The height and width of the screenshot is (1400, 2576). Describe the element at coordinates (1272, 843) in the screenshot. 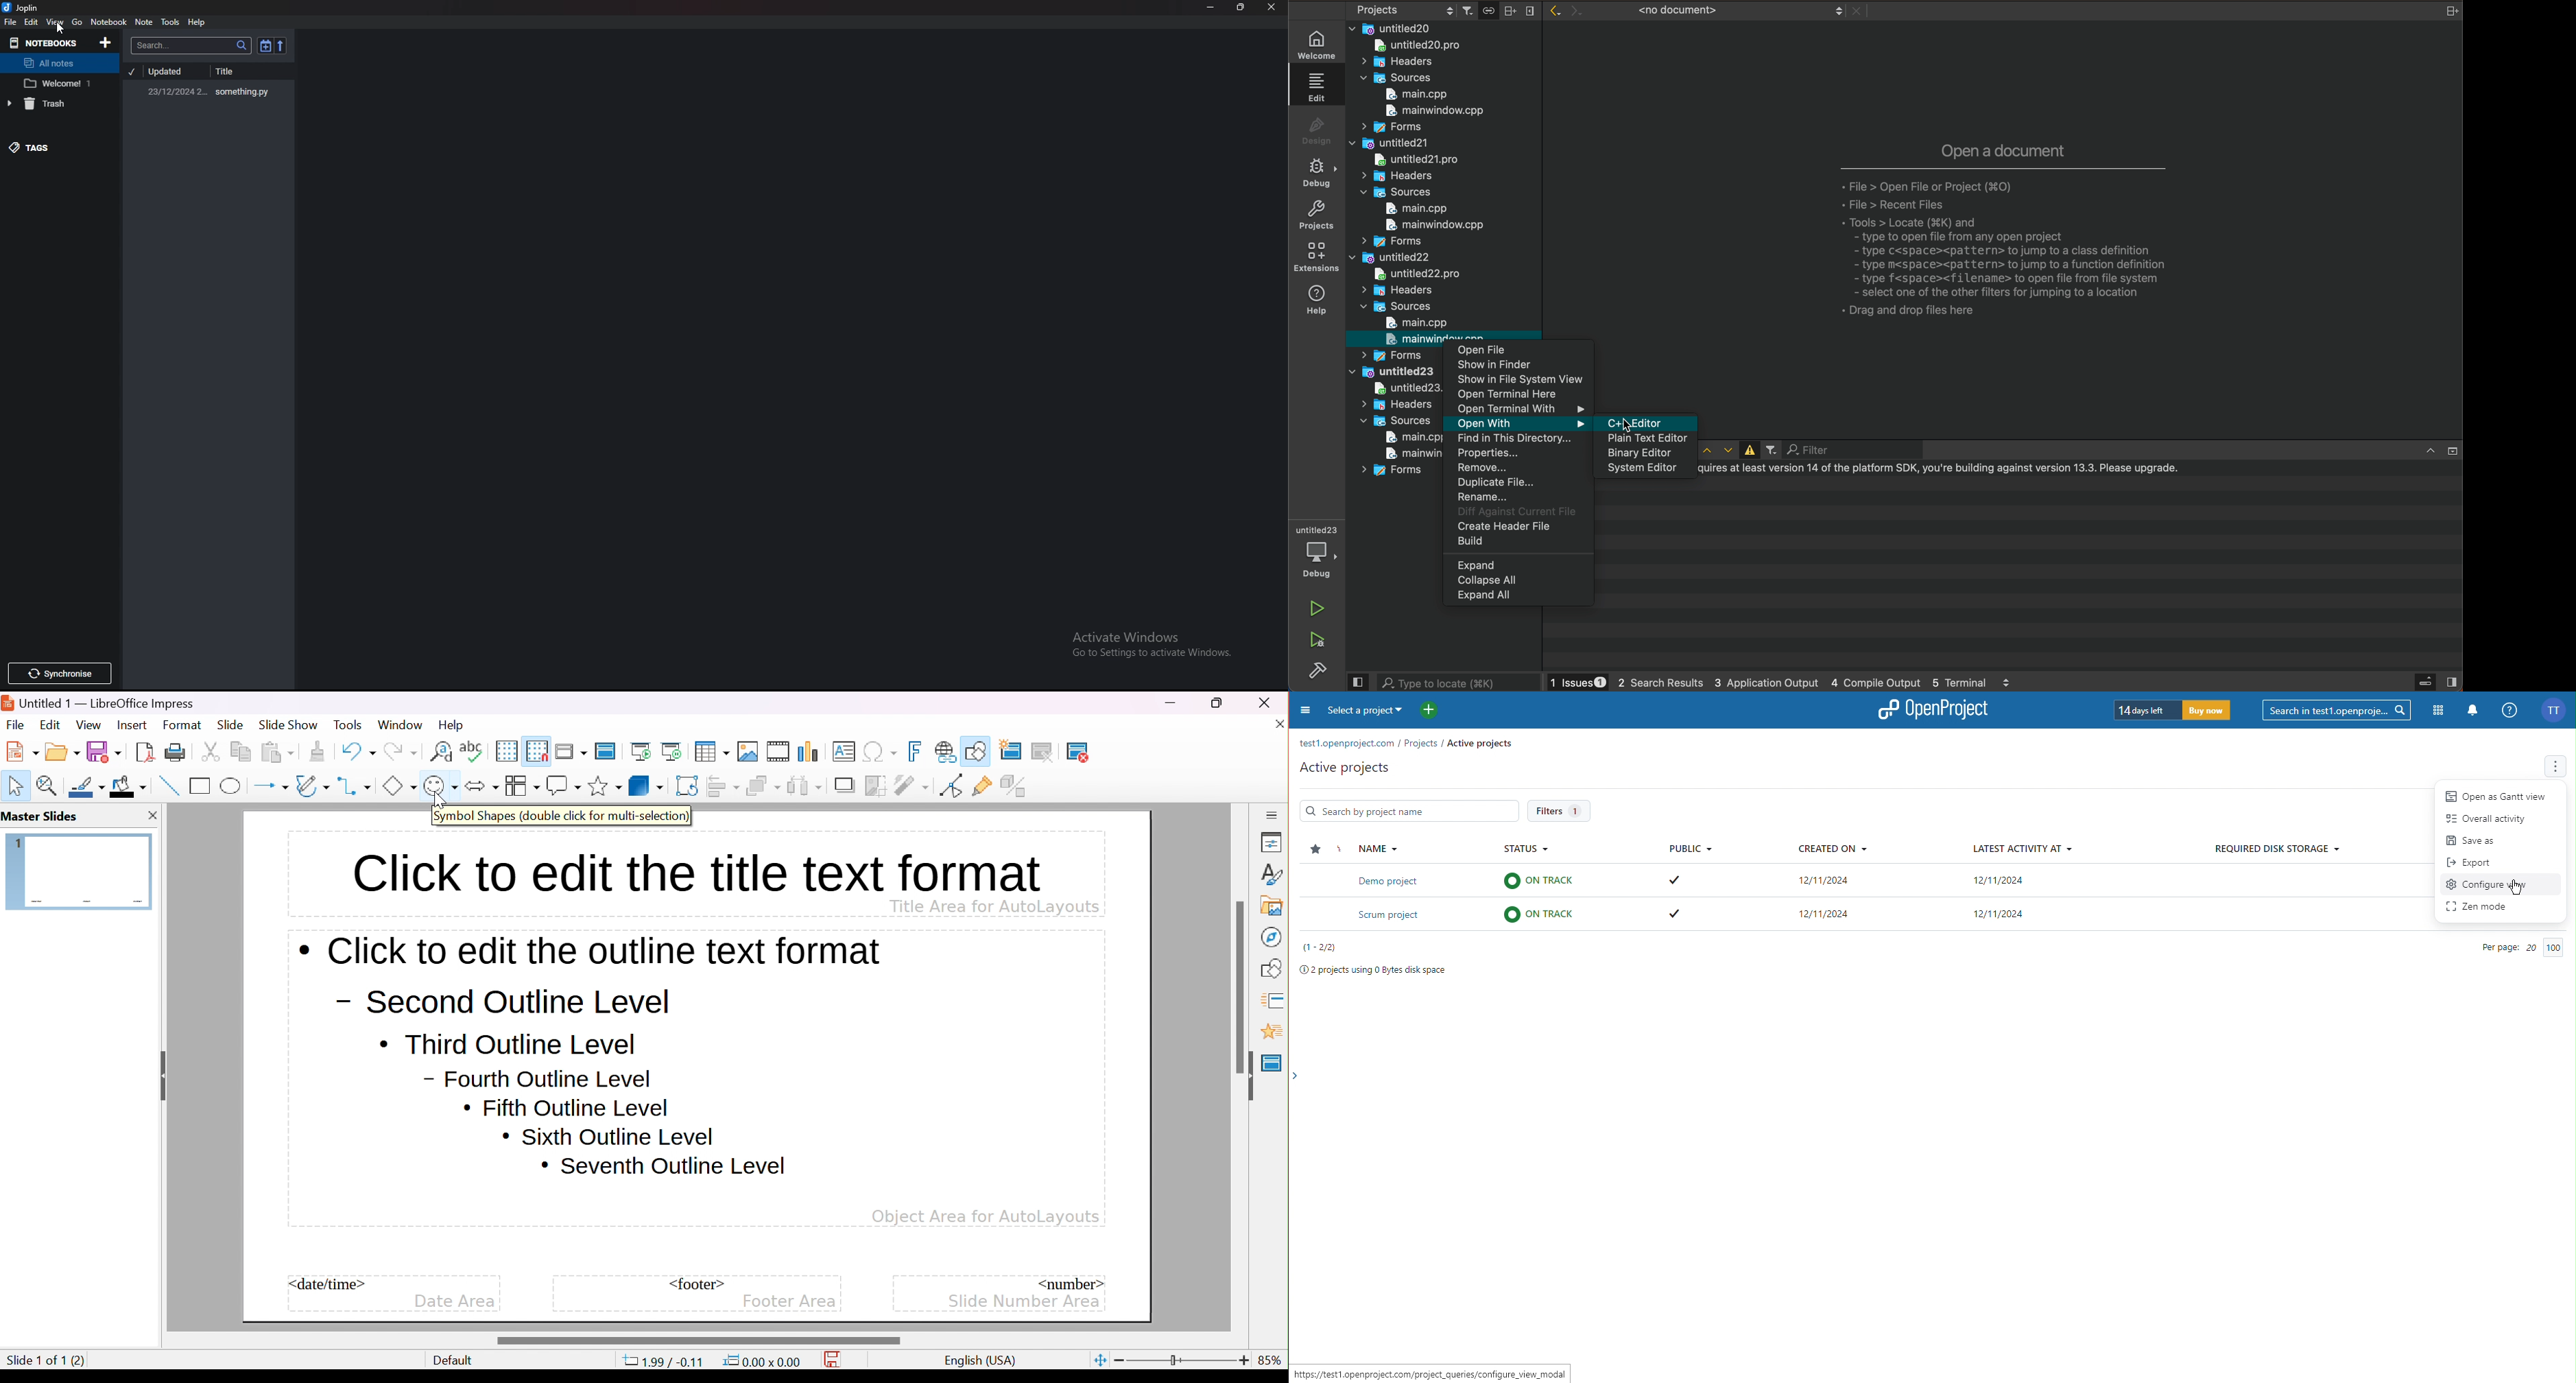

I see `properties` at that location.